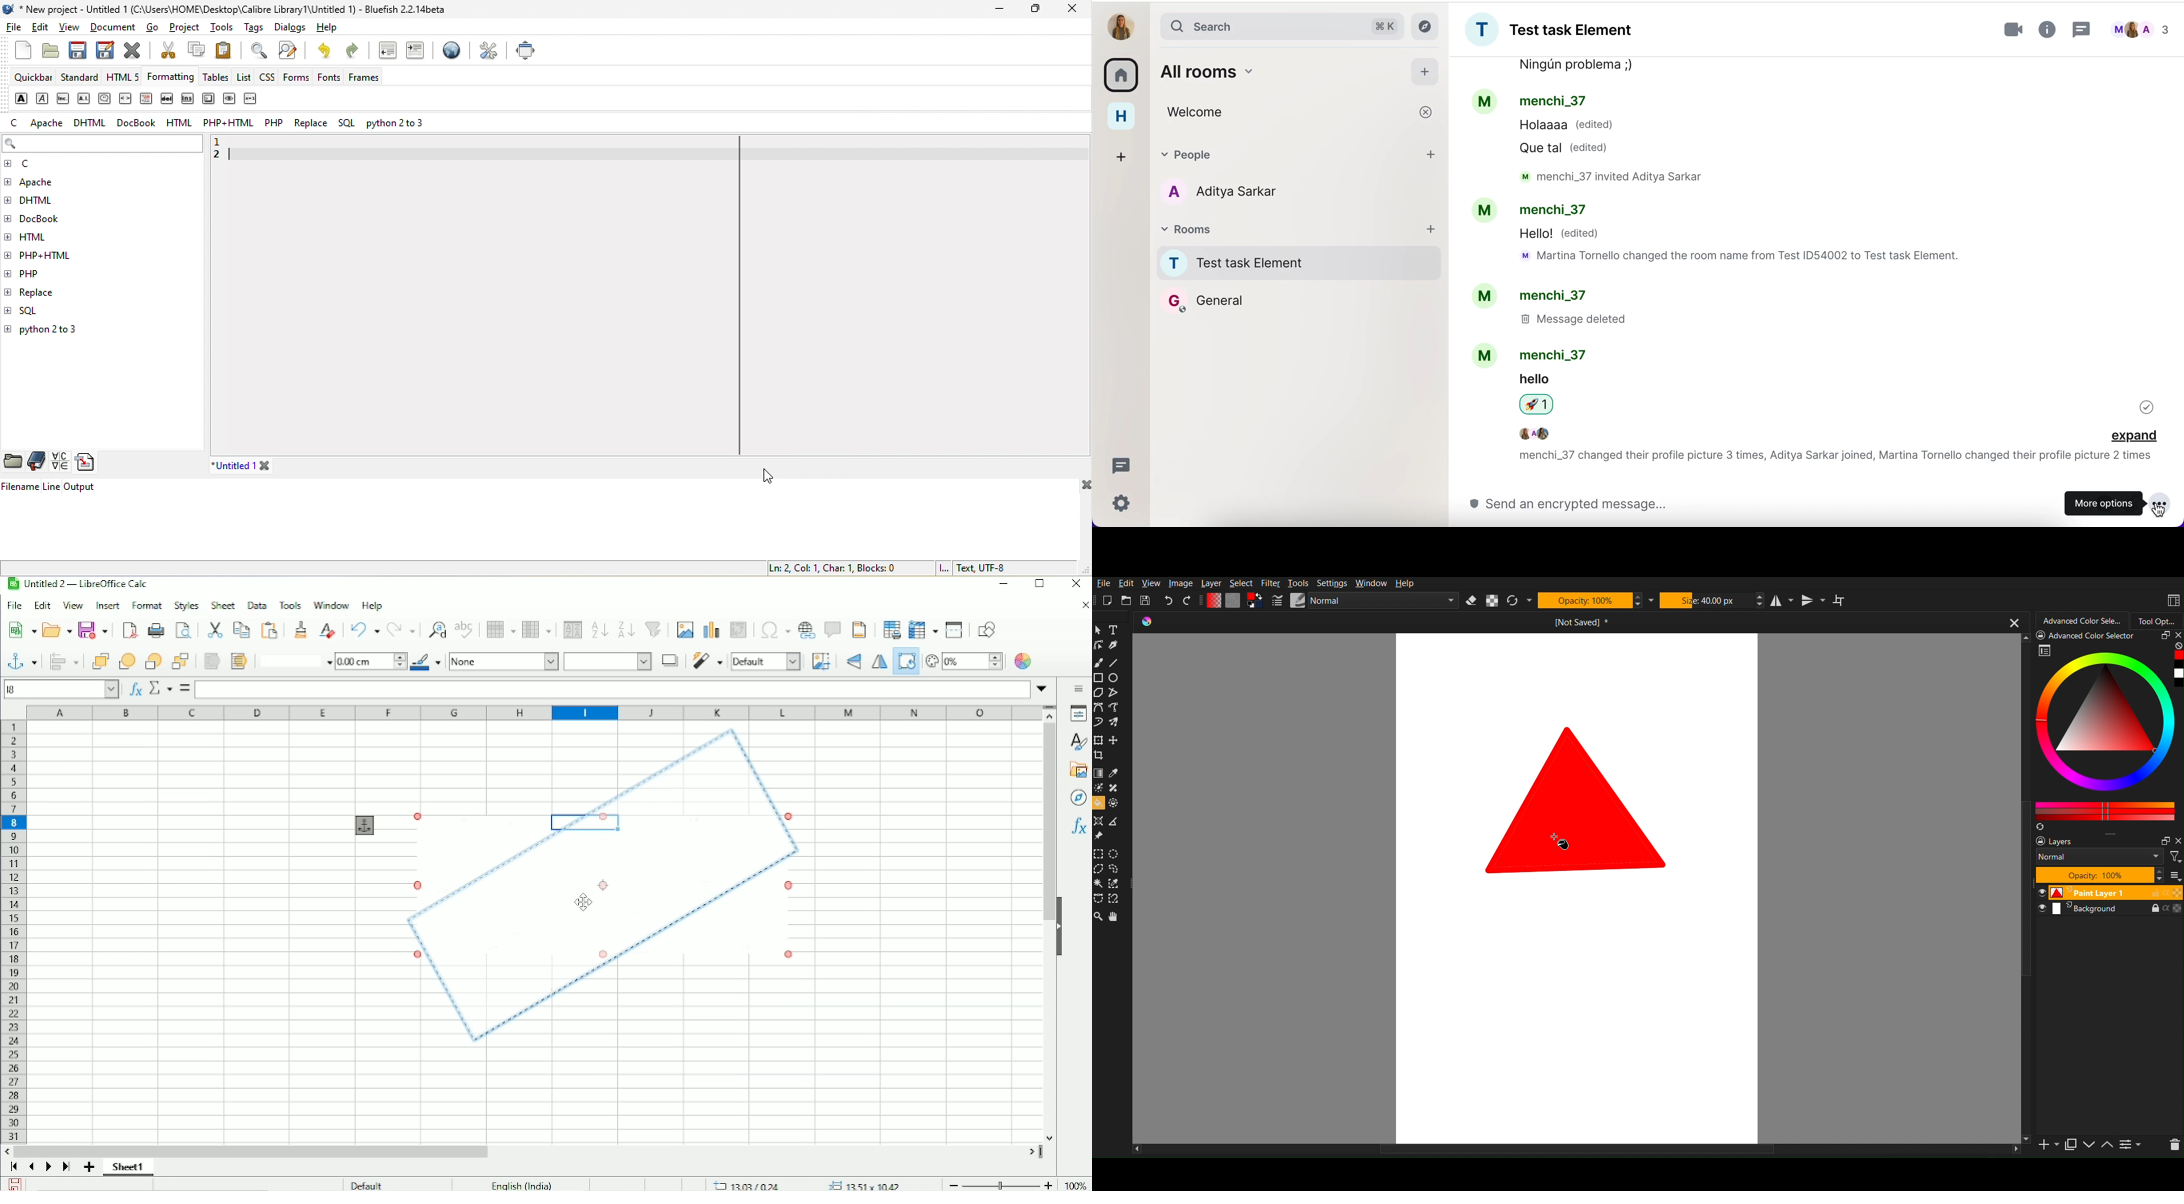  Describe the element at coordinates (1050, 814) in the screenshot. I see `Vertical scrollbar` at that location.